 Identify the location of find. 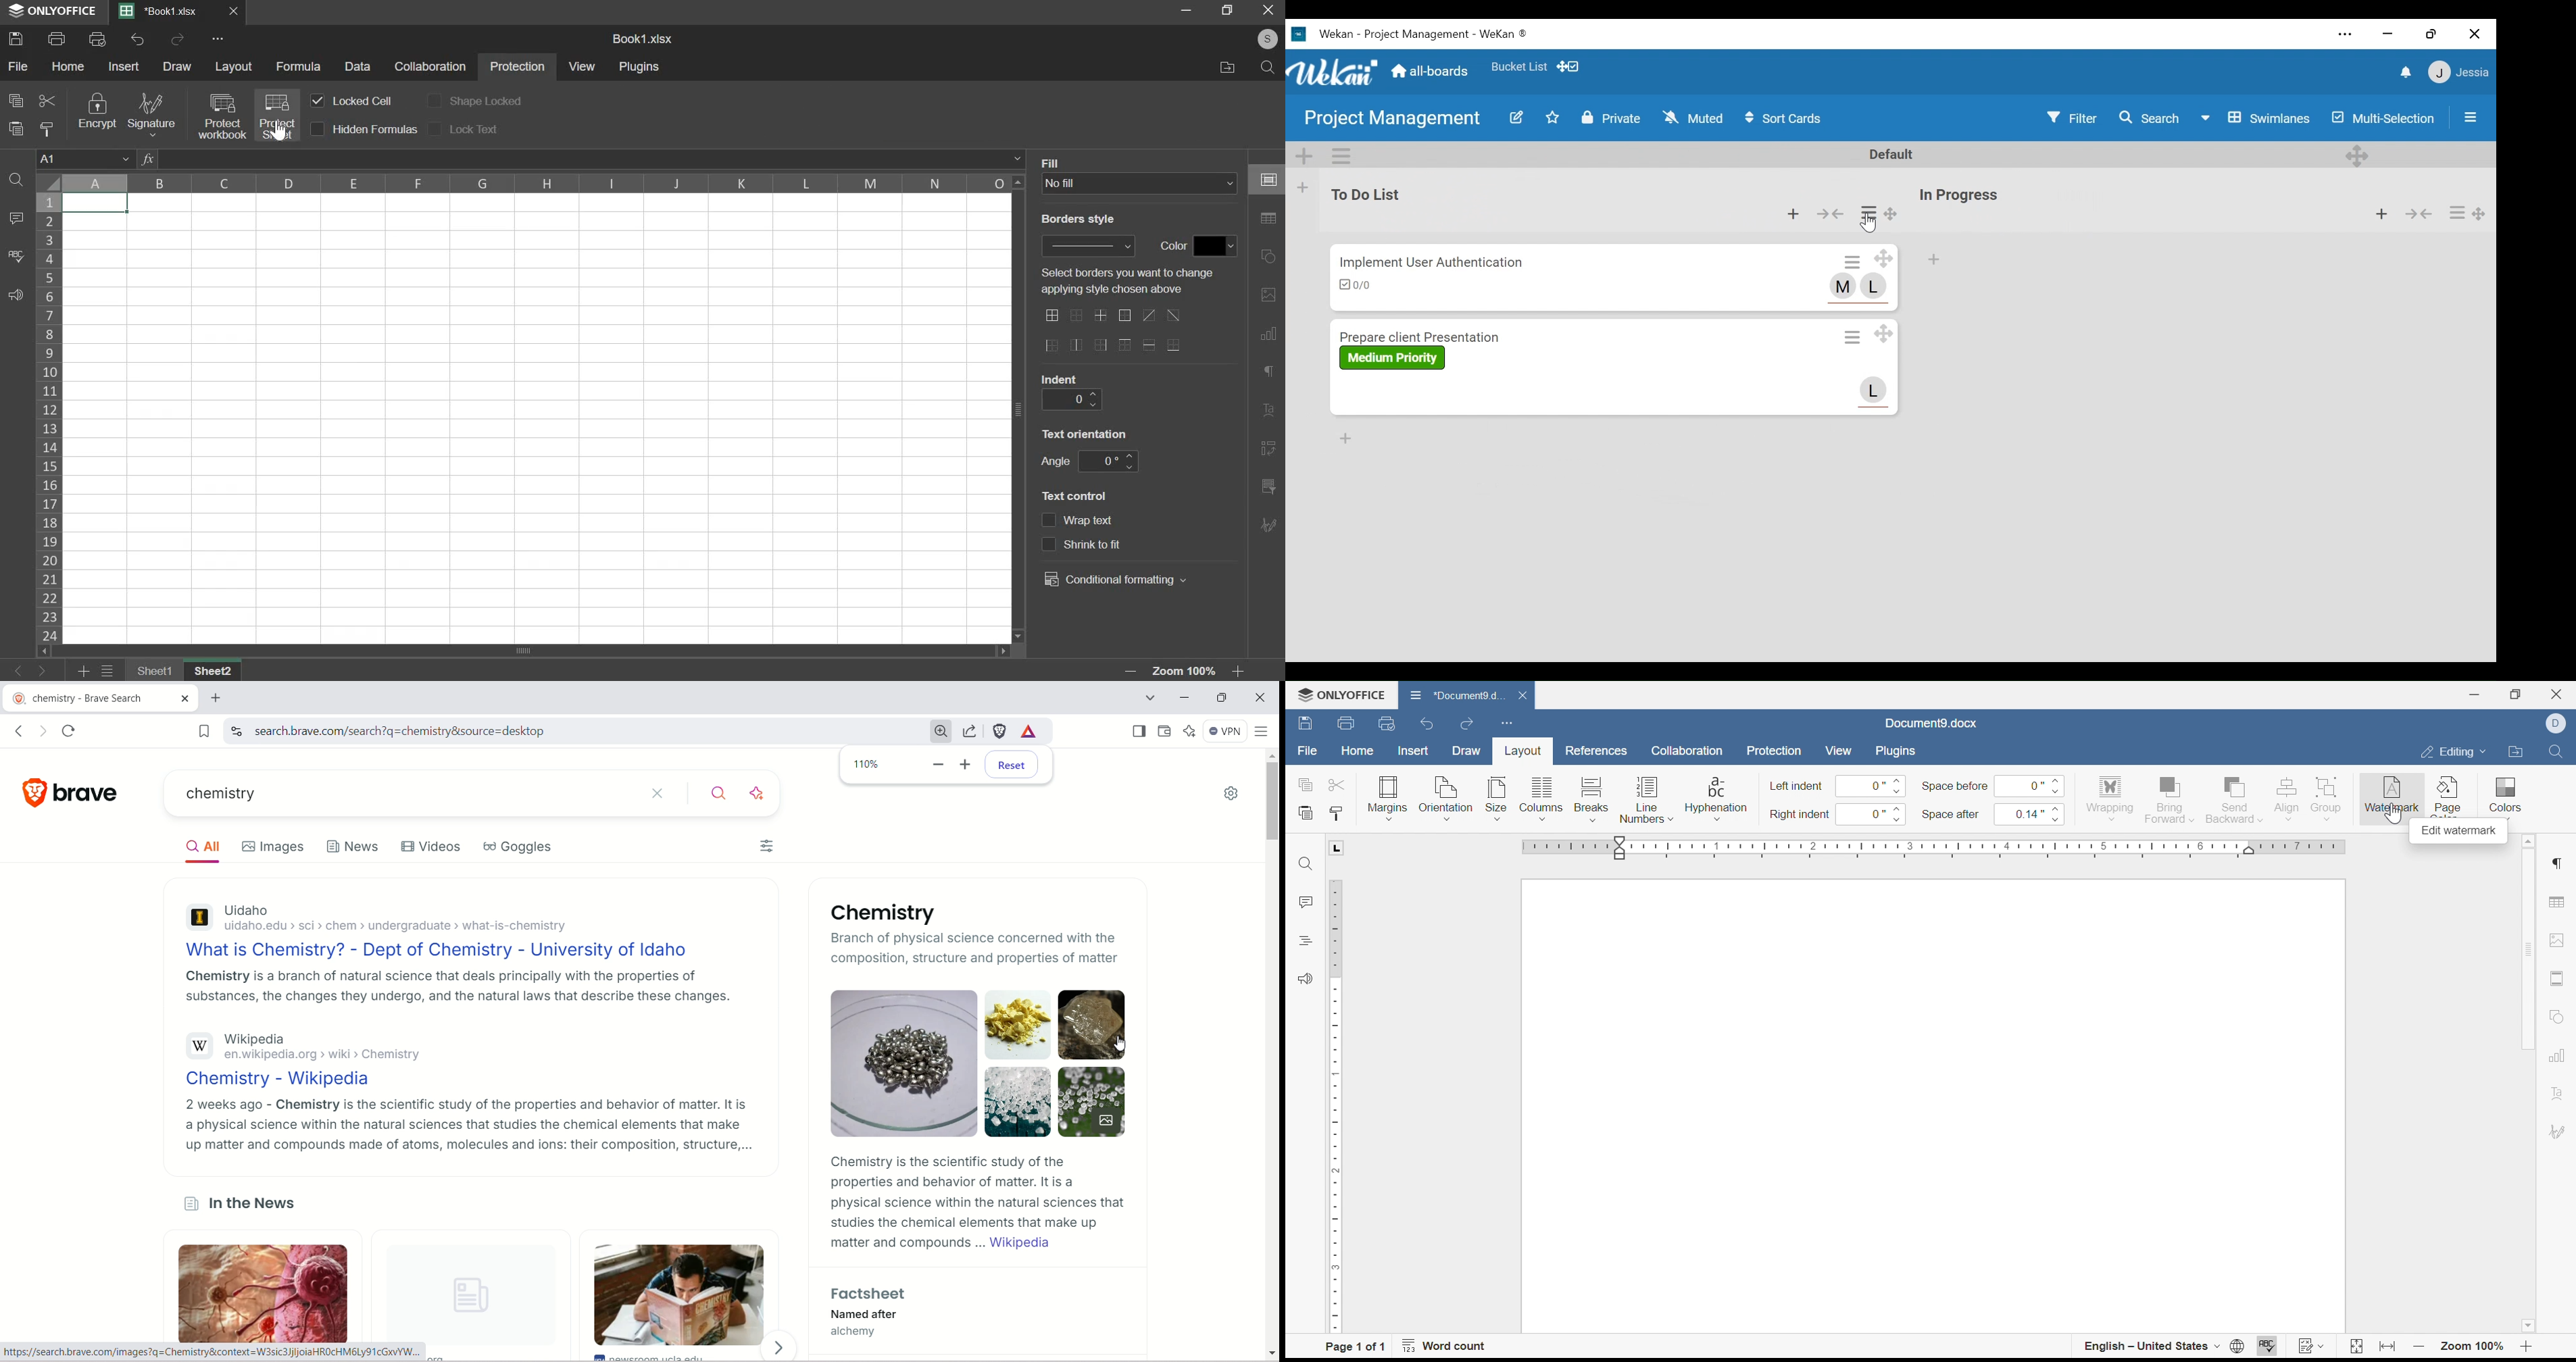
(1305, 864).